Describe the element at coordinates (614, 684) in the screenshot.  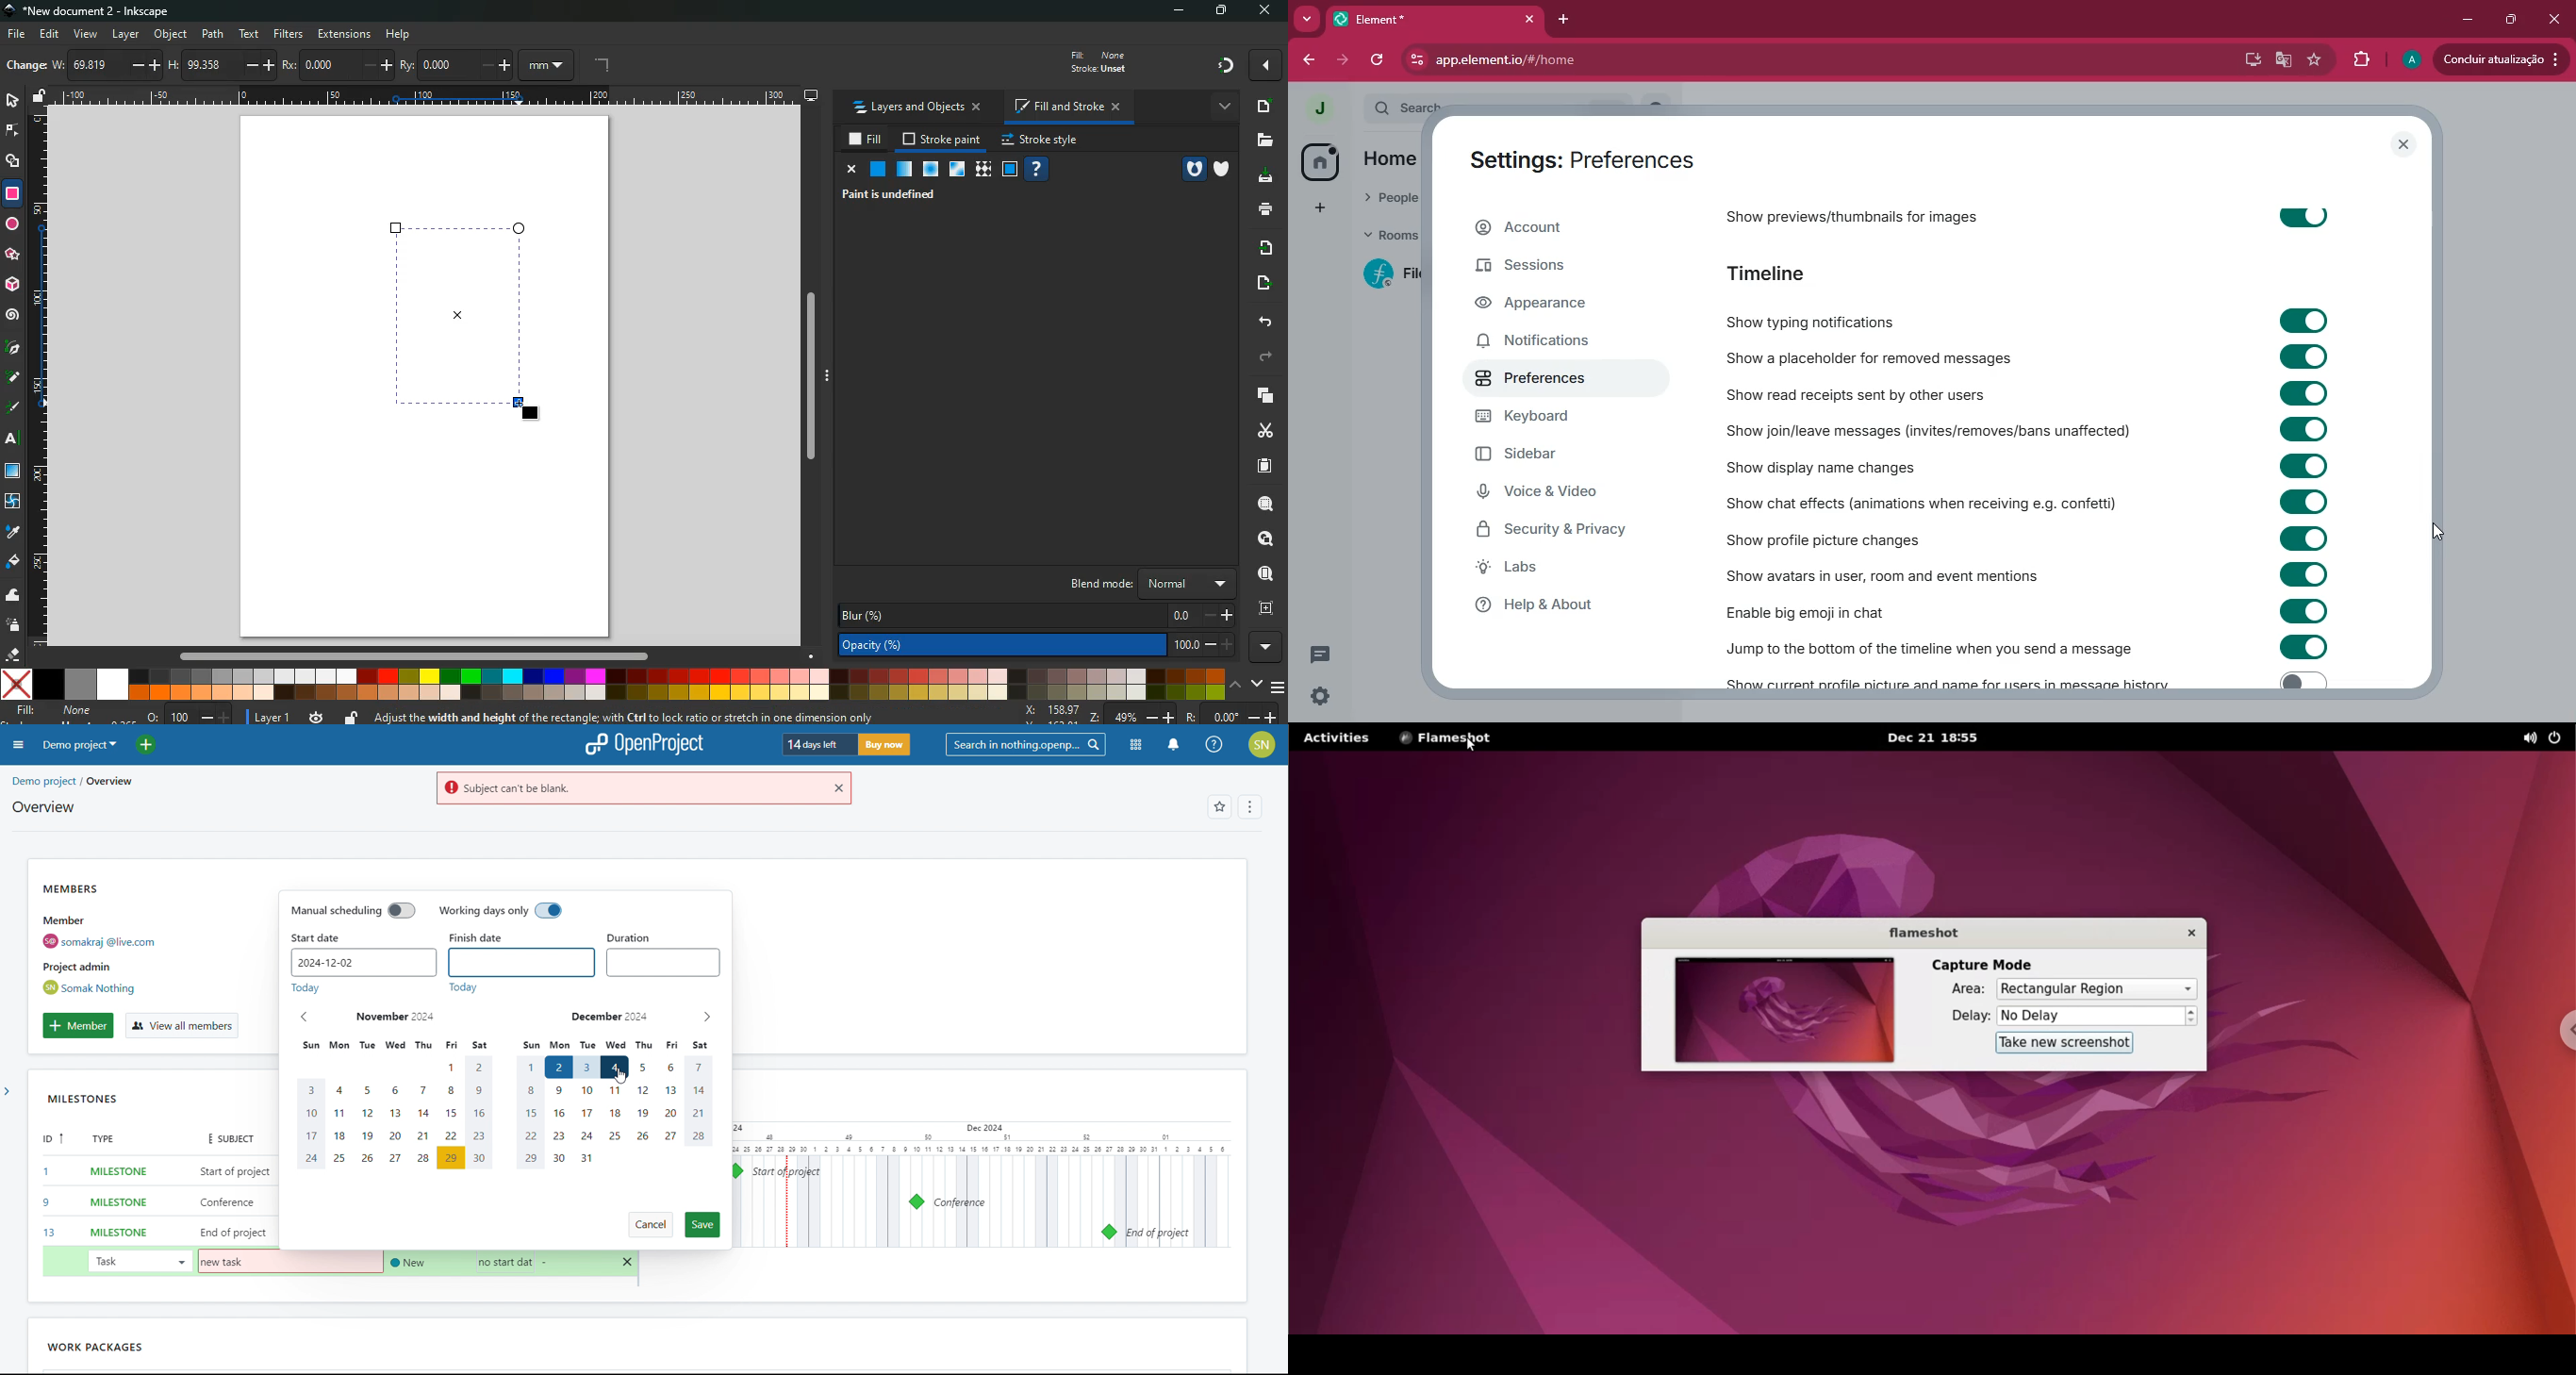
I see `color` at that location.